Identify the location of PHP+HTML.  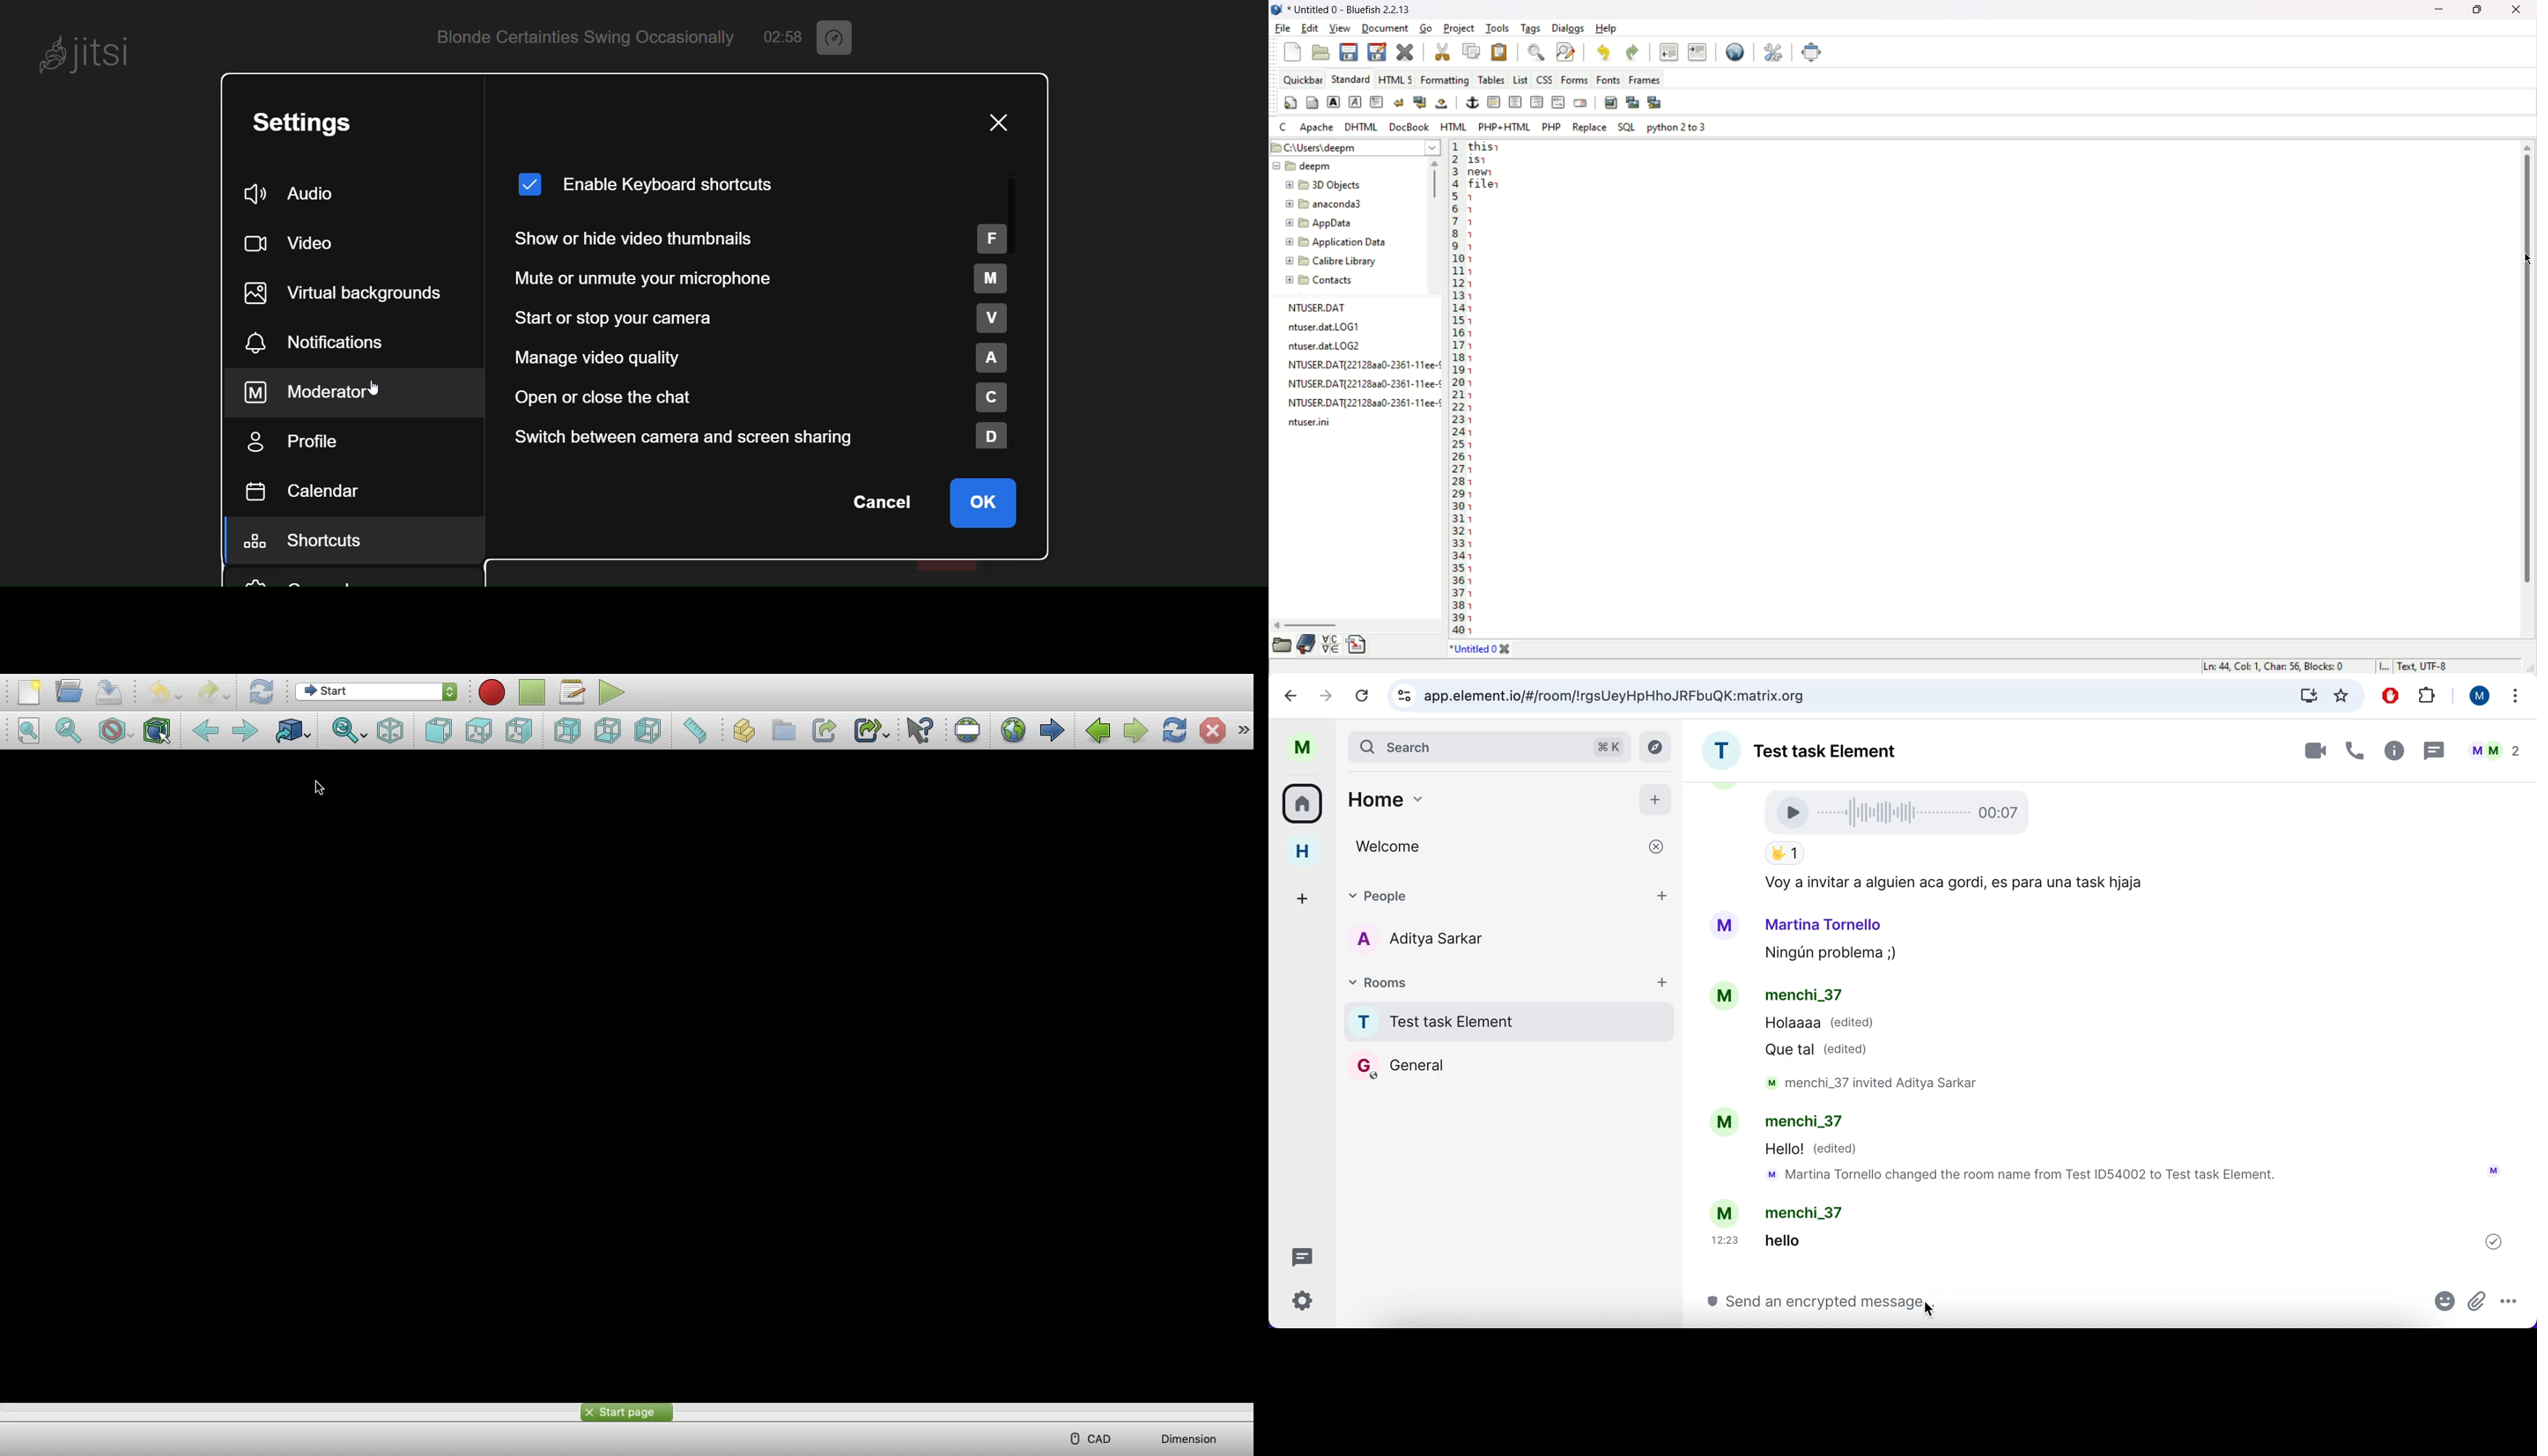
(1504, 127).